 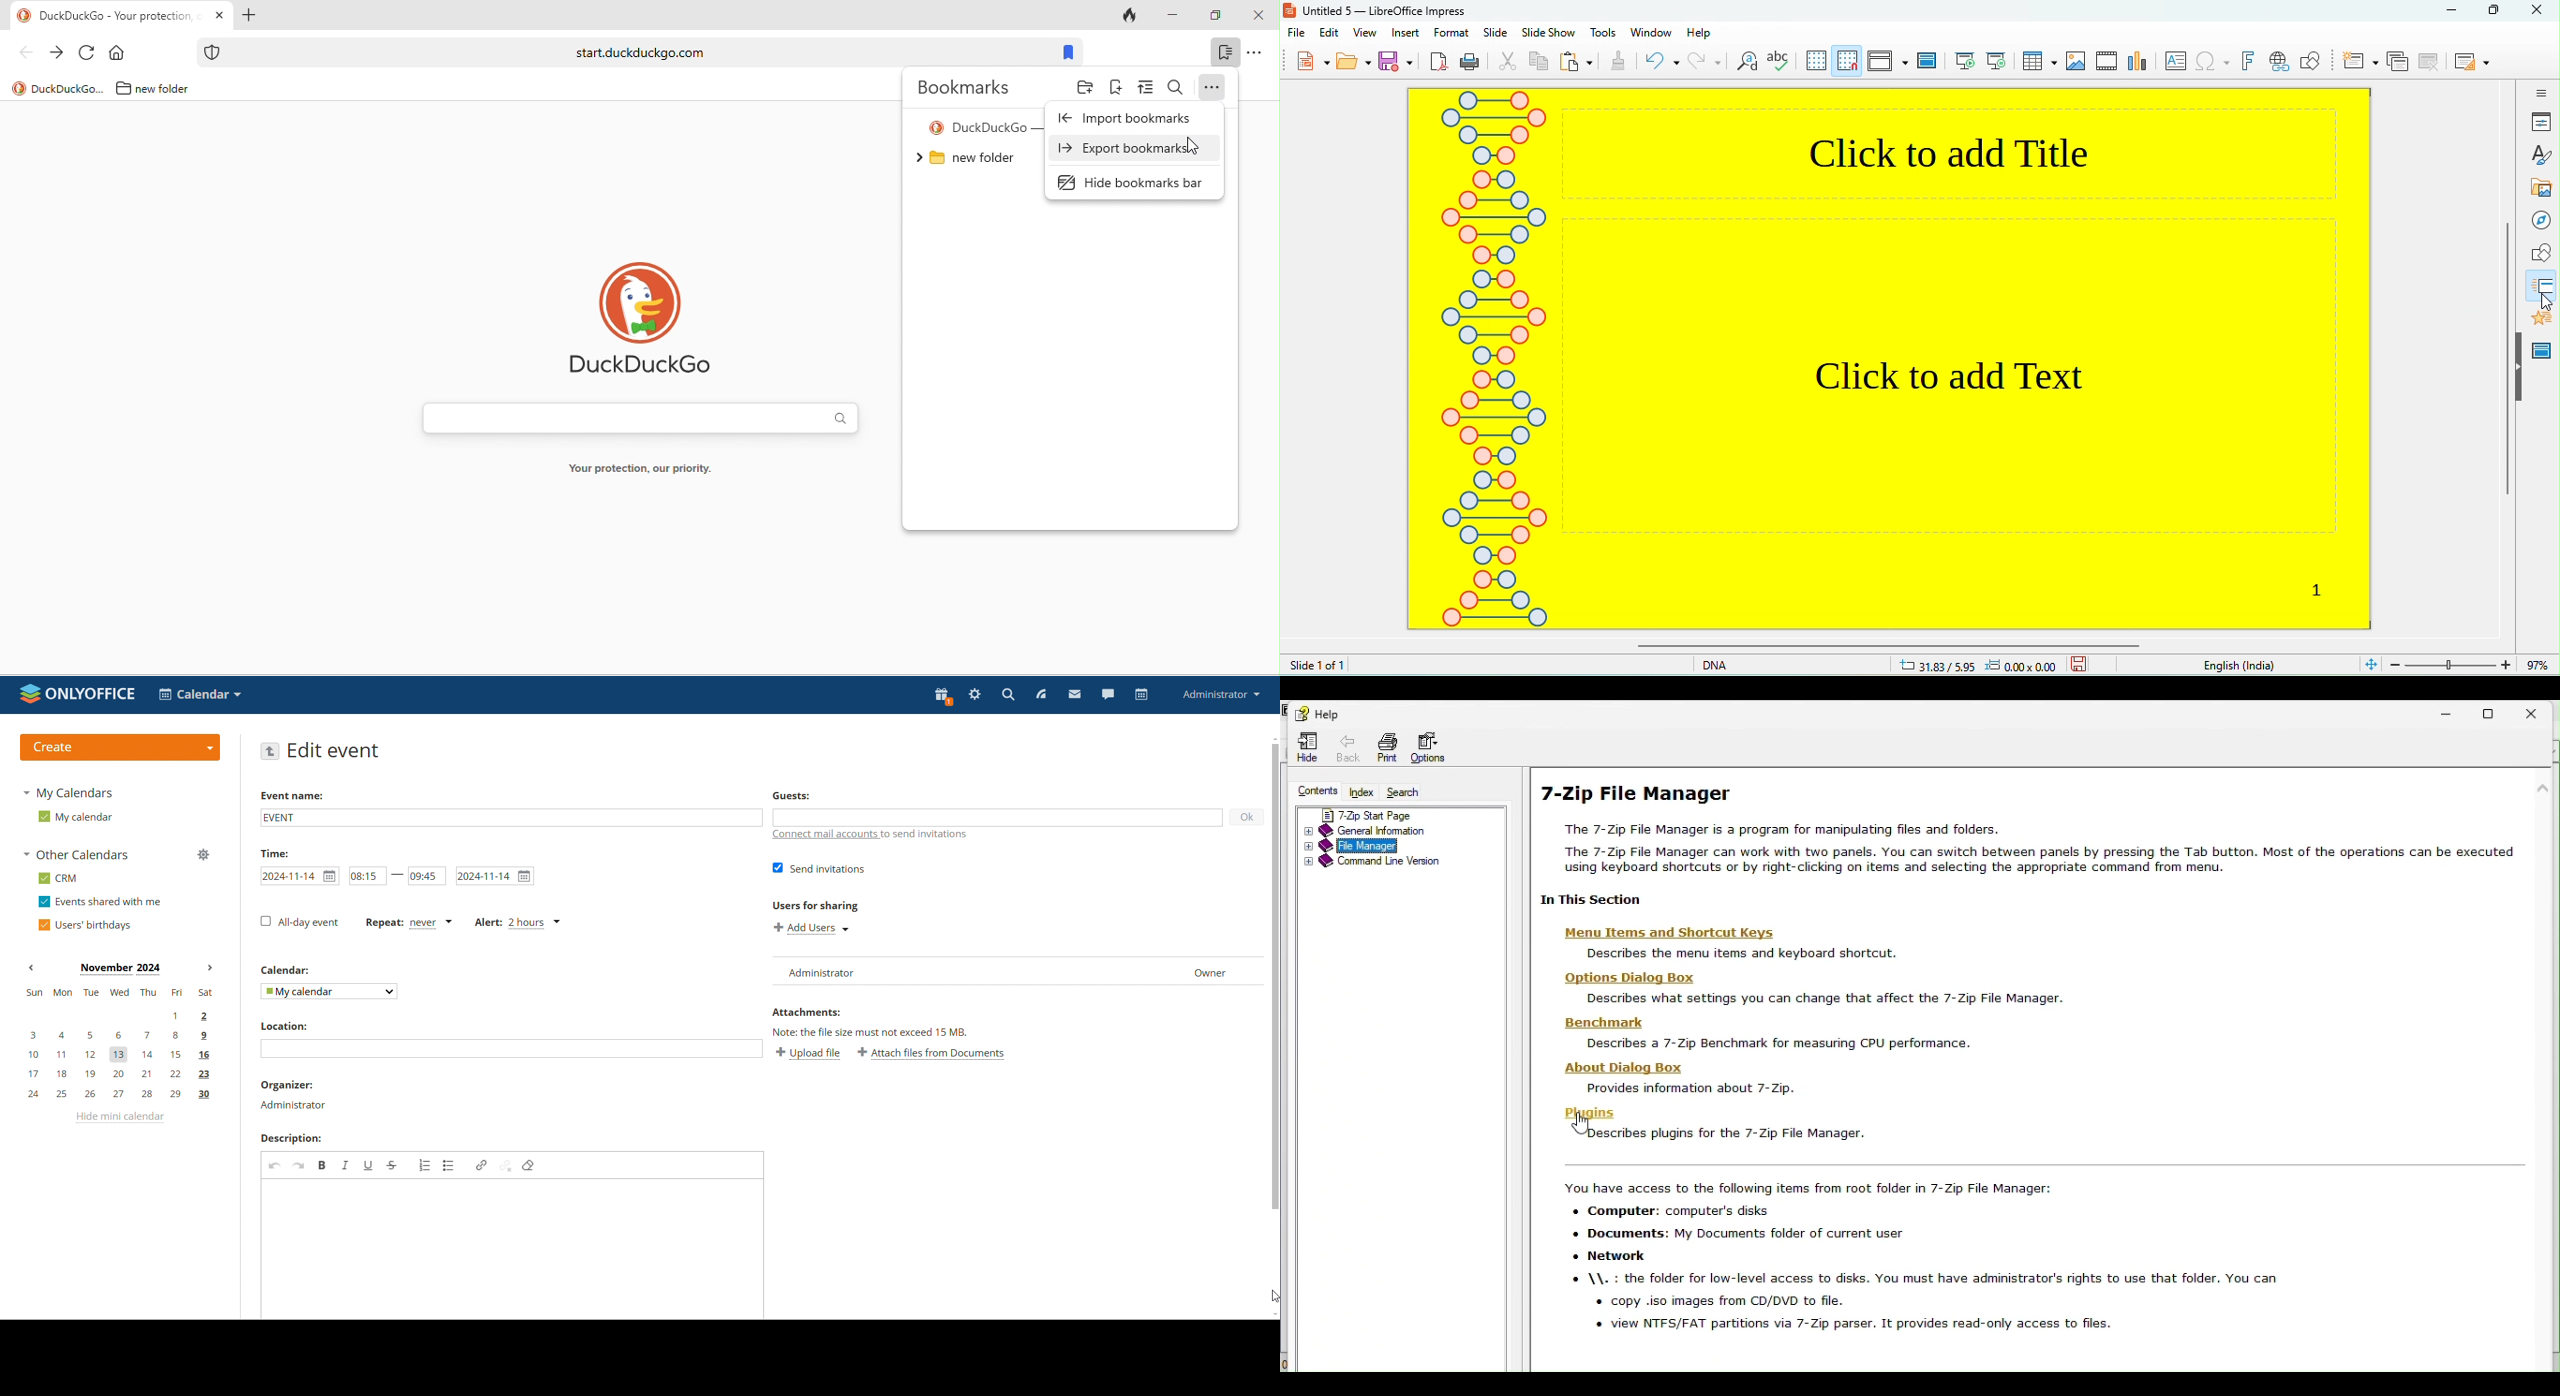 I want to click on Command line version, so click(x=1397, y=862).